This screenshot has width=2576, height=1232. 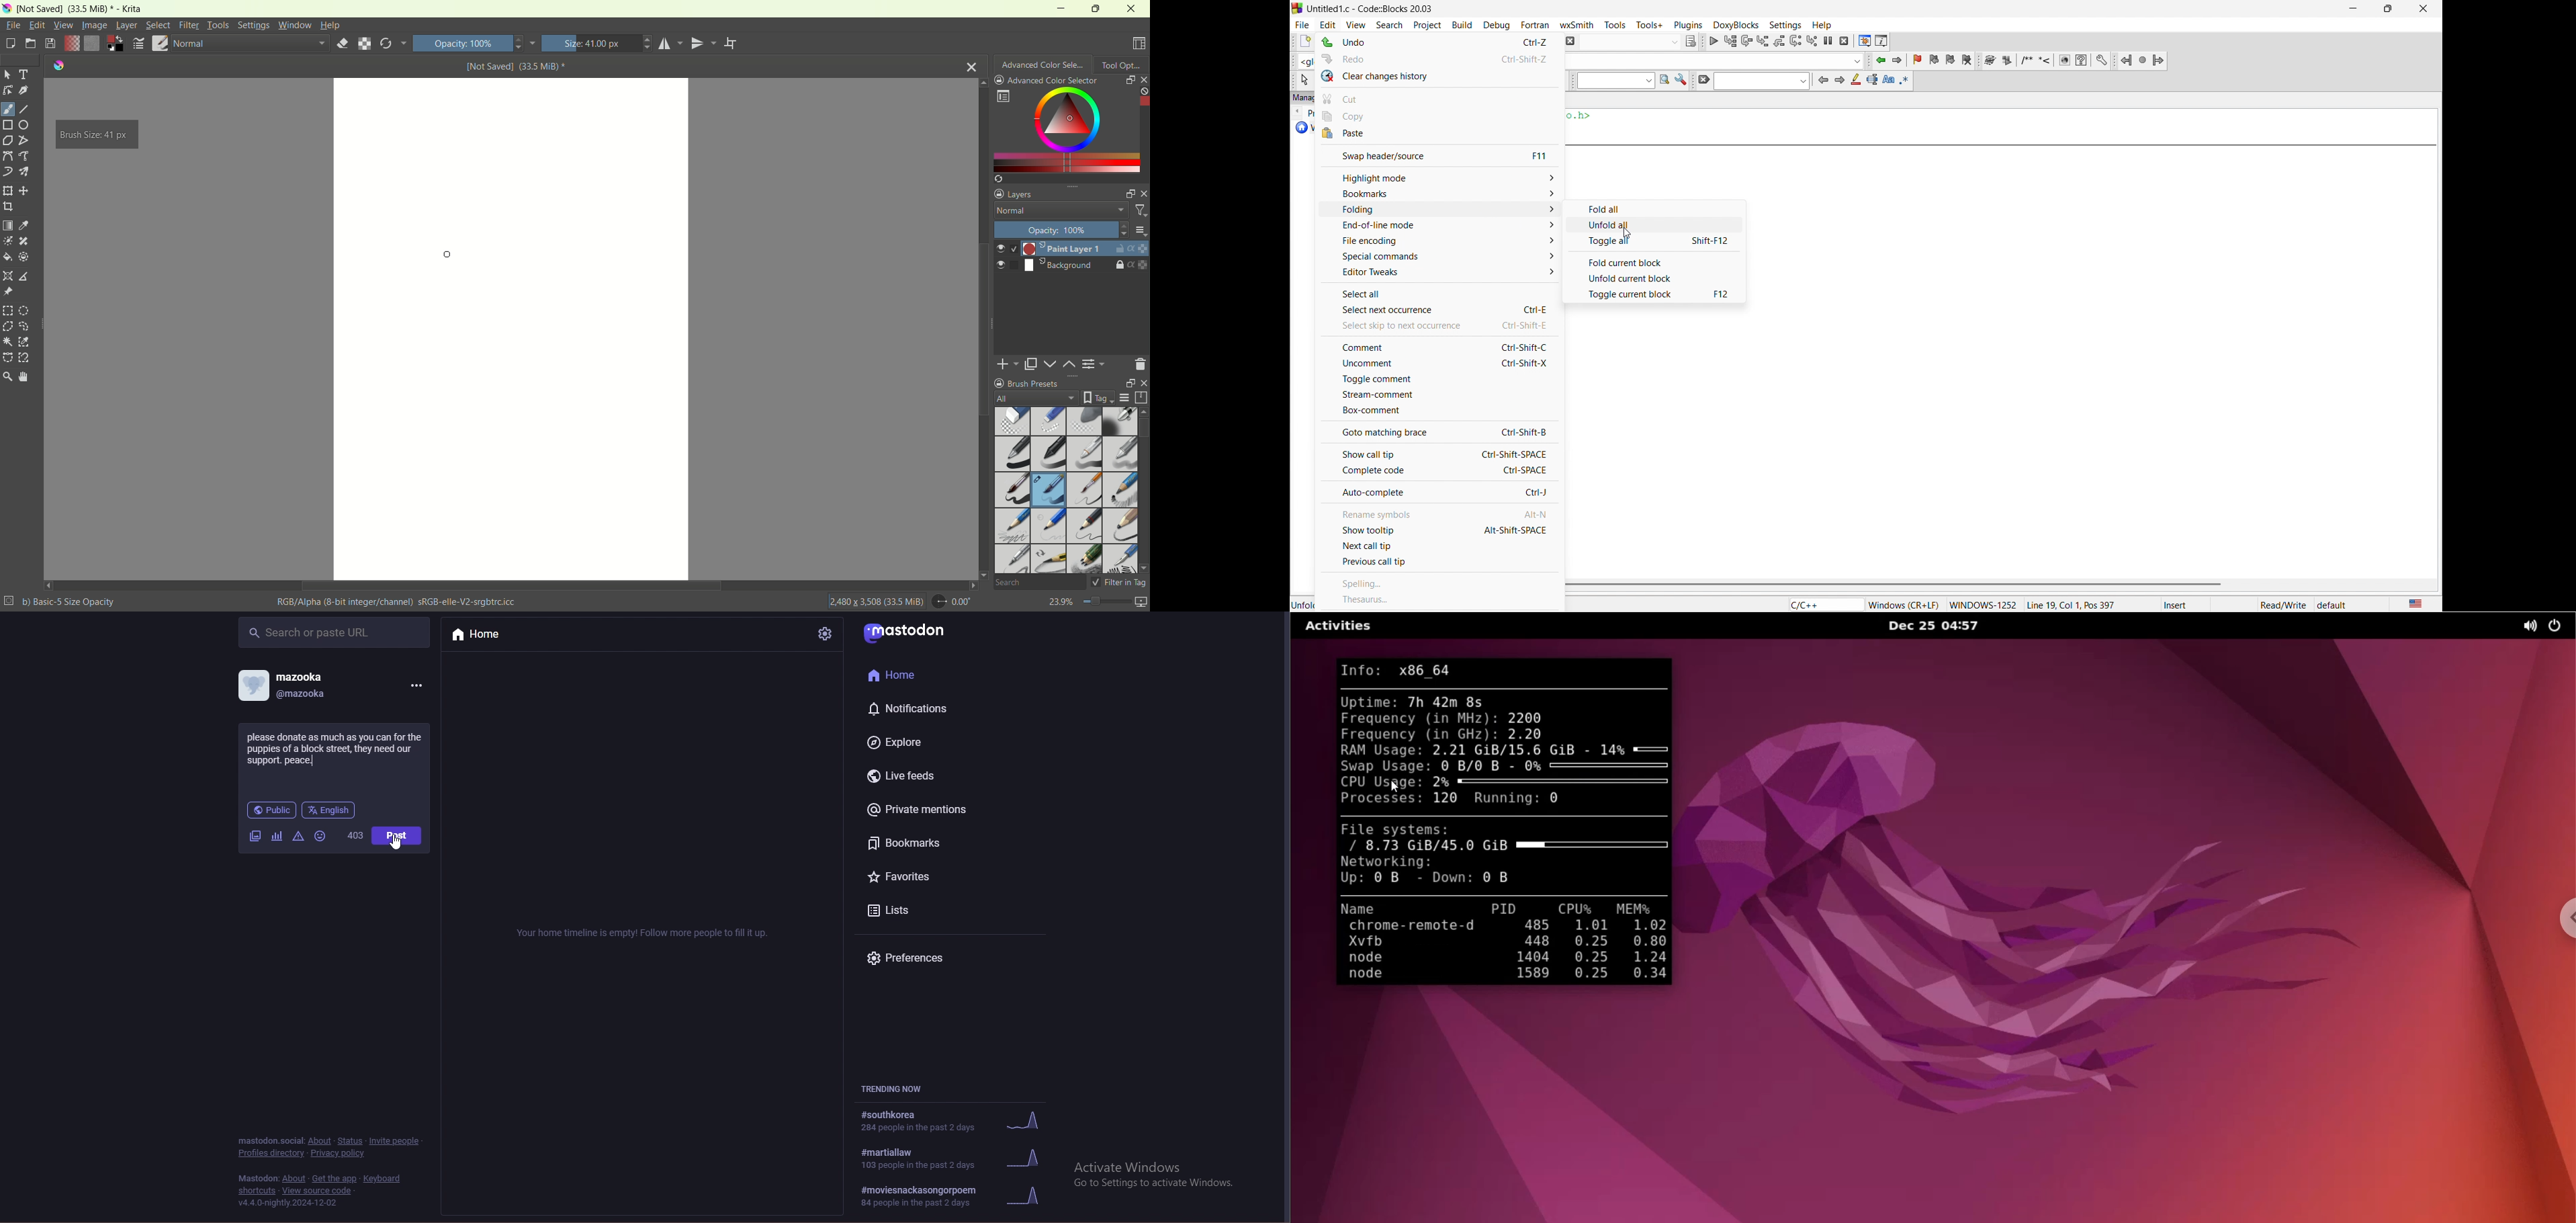 I want to click on various info, so click(x=1882, y=40).